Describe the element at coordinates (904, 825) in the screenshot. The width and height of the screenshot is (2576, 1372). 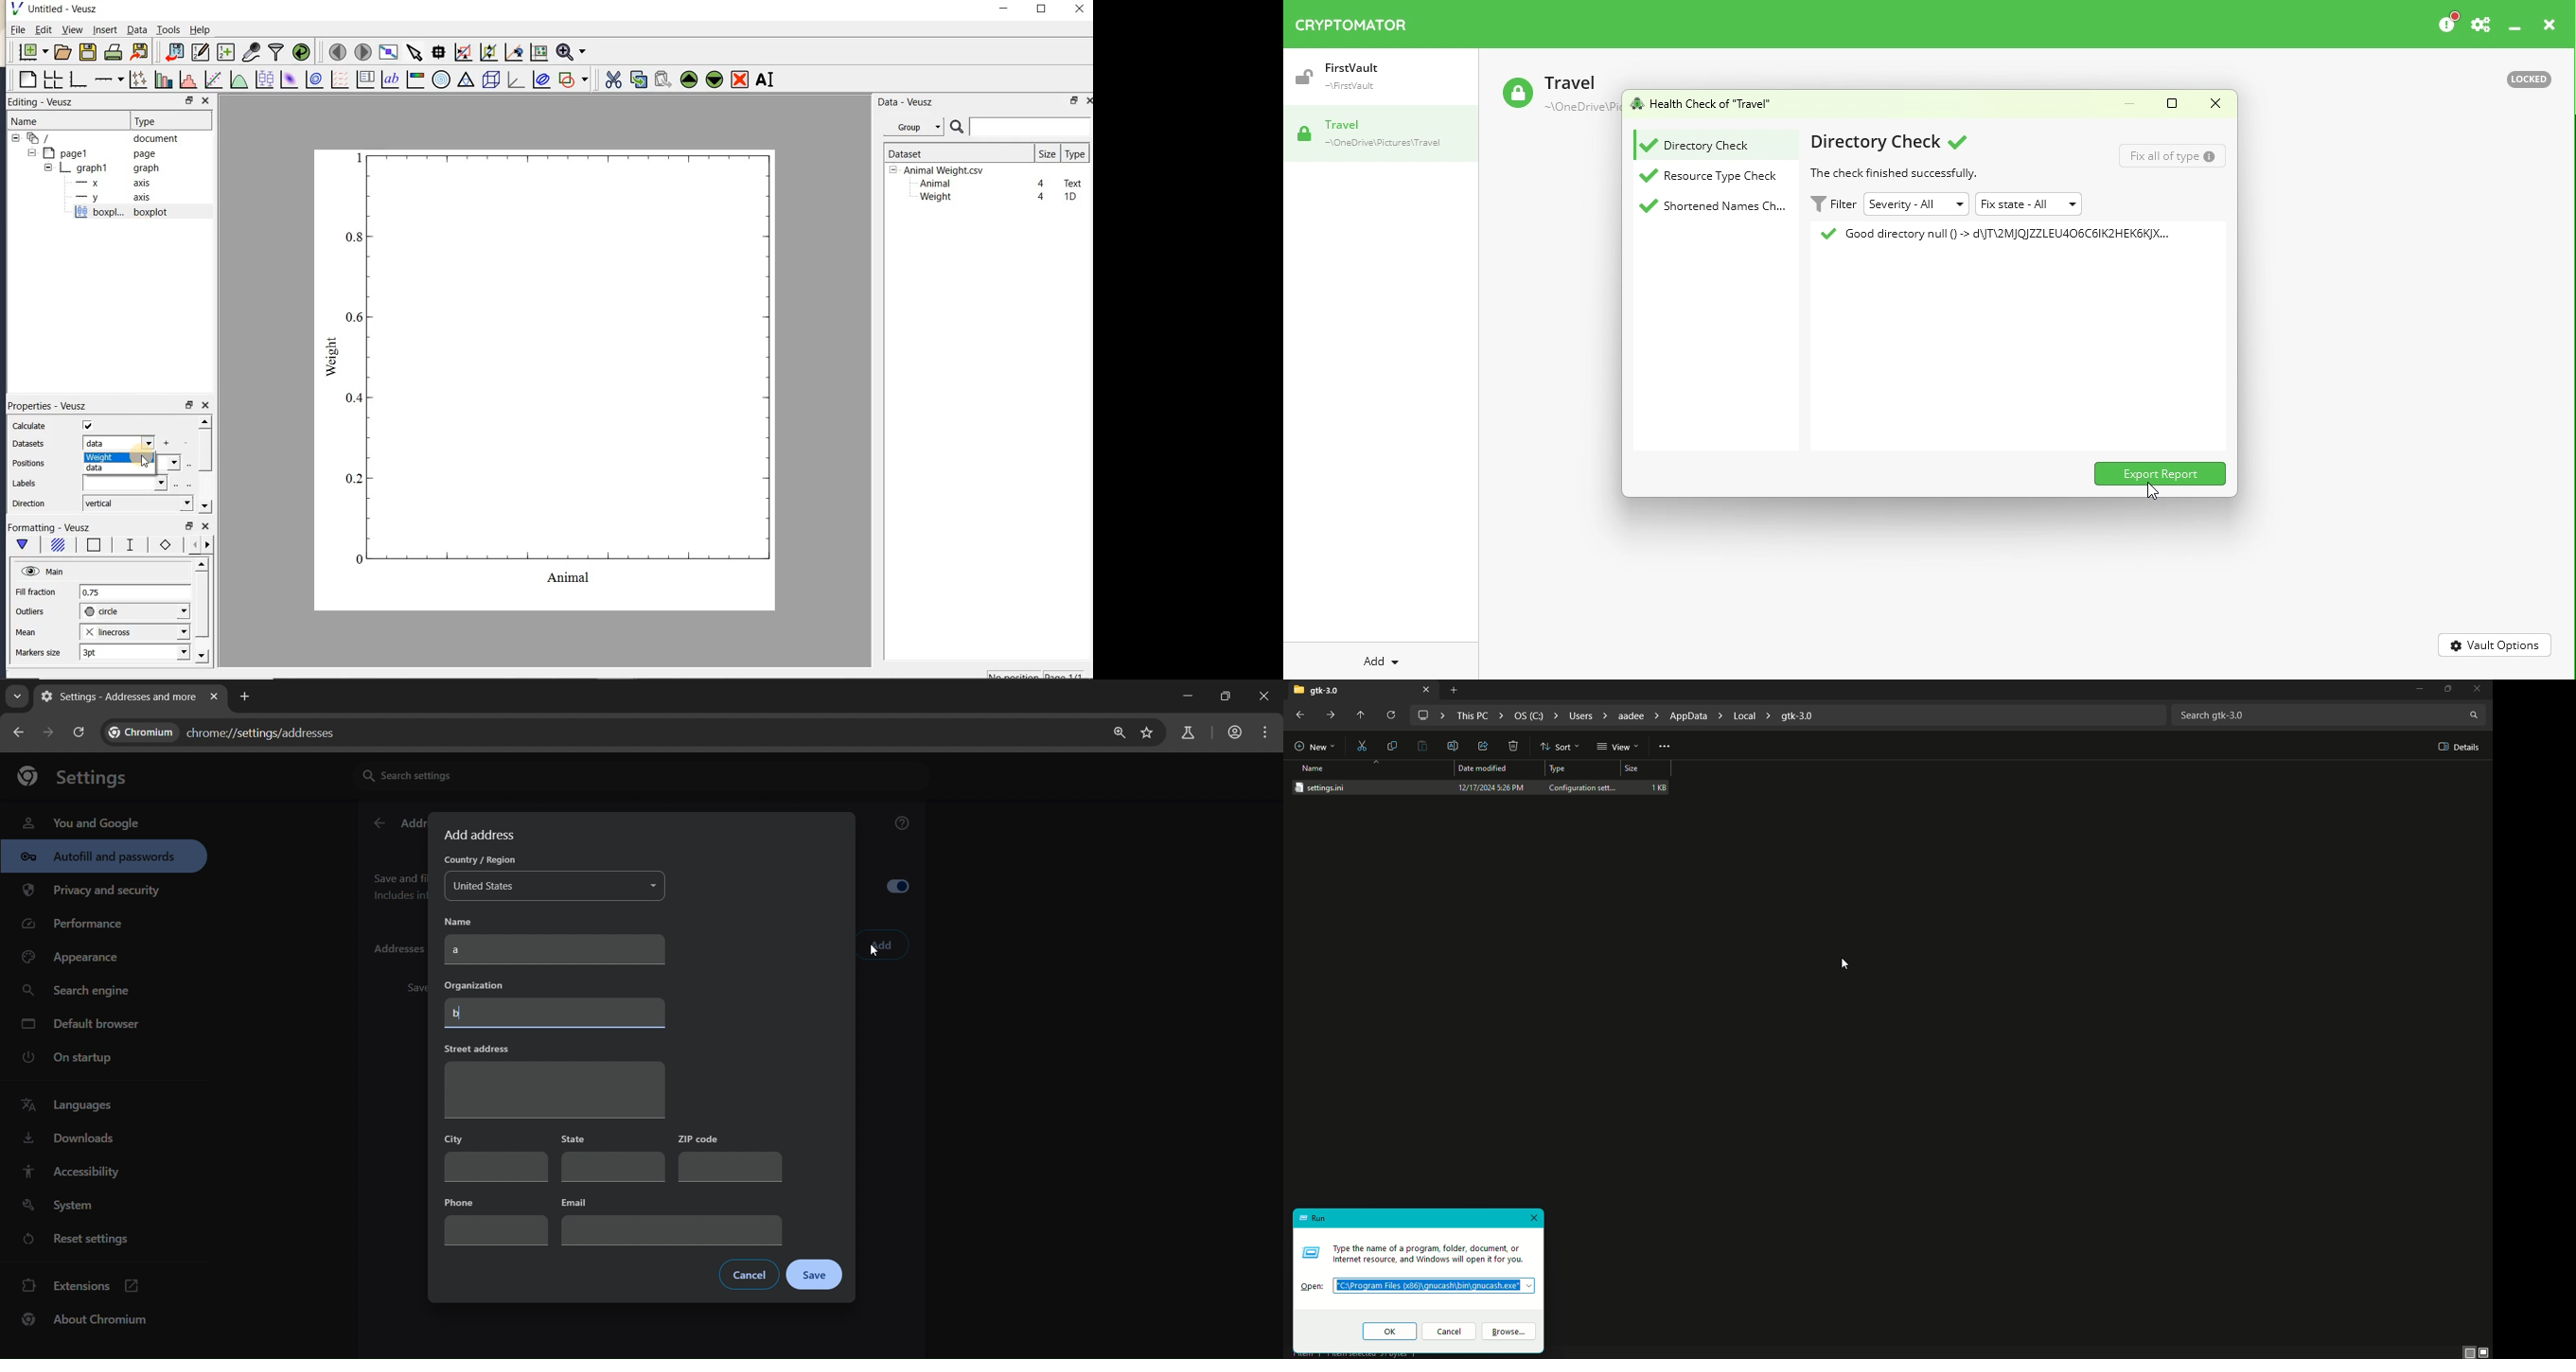
I see `get help` at that location.